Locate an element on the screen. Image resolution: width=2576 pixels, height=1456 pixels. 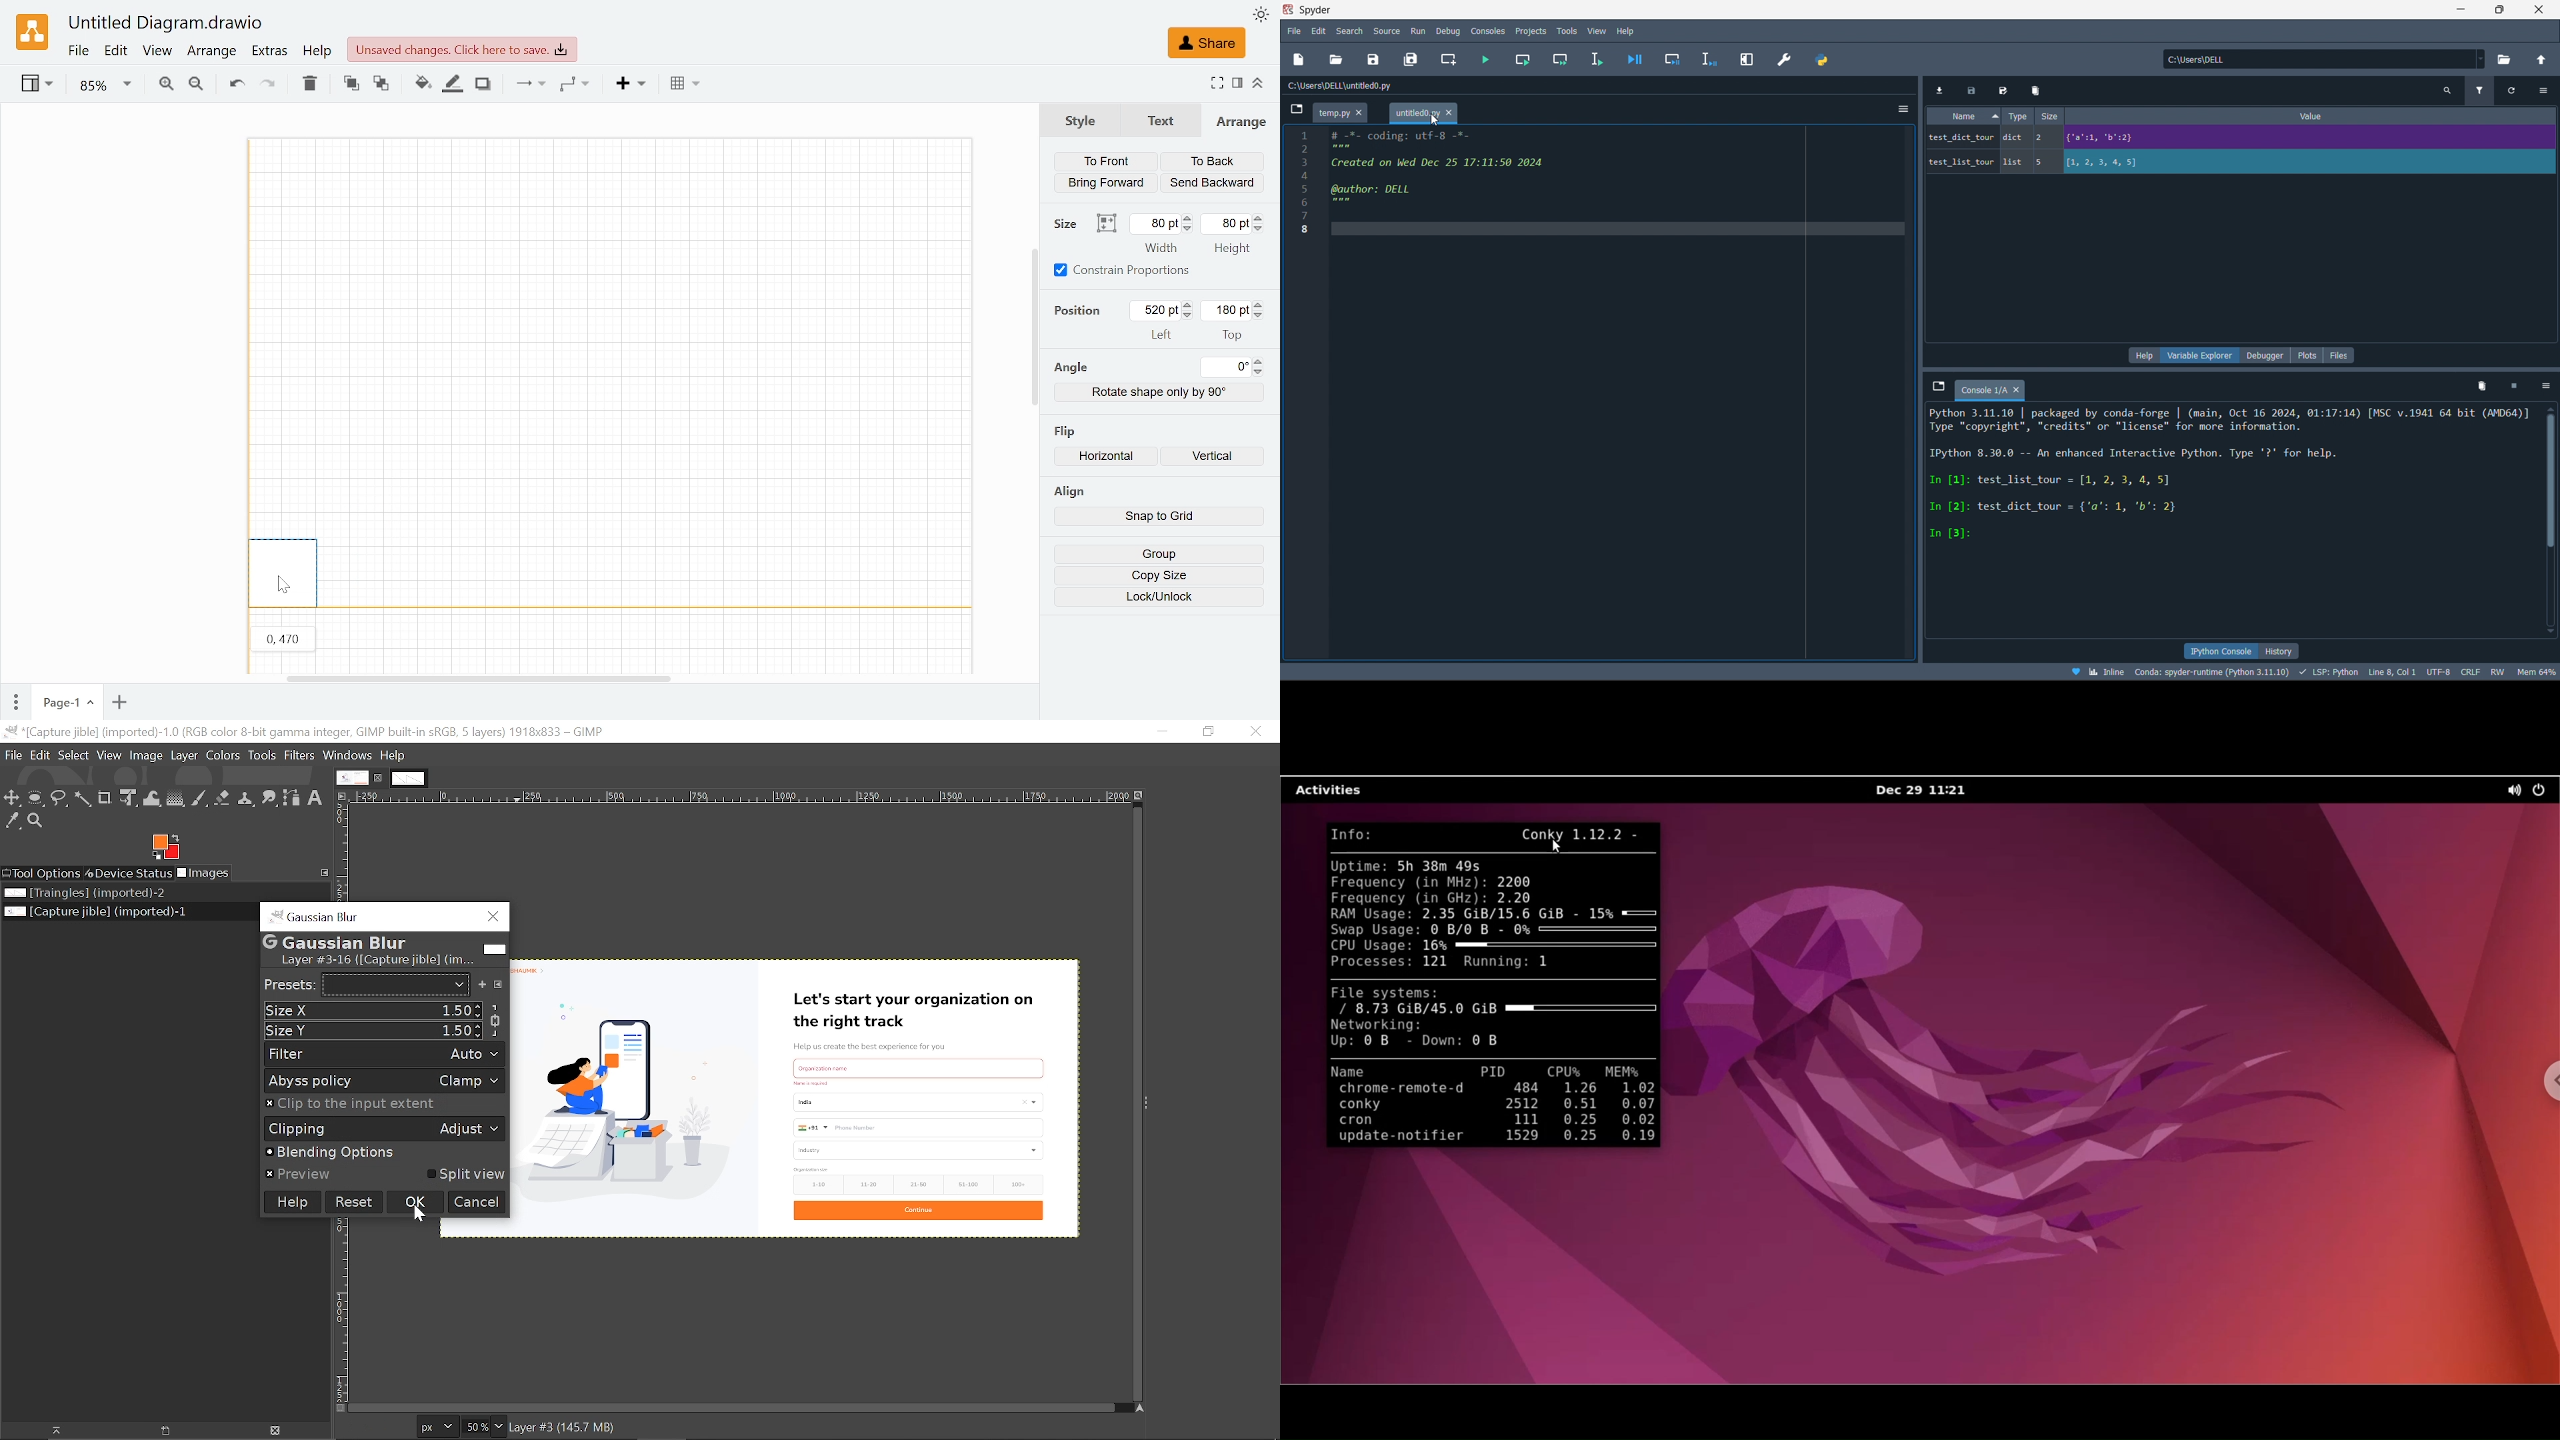
1 2 3 4 5 6 7 8 is located at coordinates (1297, 180).